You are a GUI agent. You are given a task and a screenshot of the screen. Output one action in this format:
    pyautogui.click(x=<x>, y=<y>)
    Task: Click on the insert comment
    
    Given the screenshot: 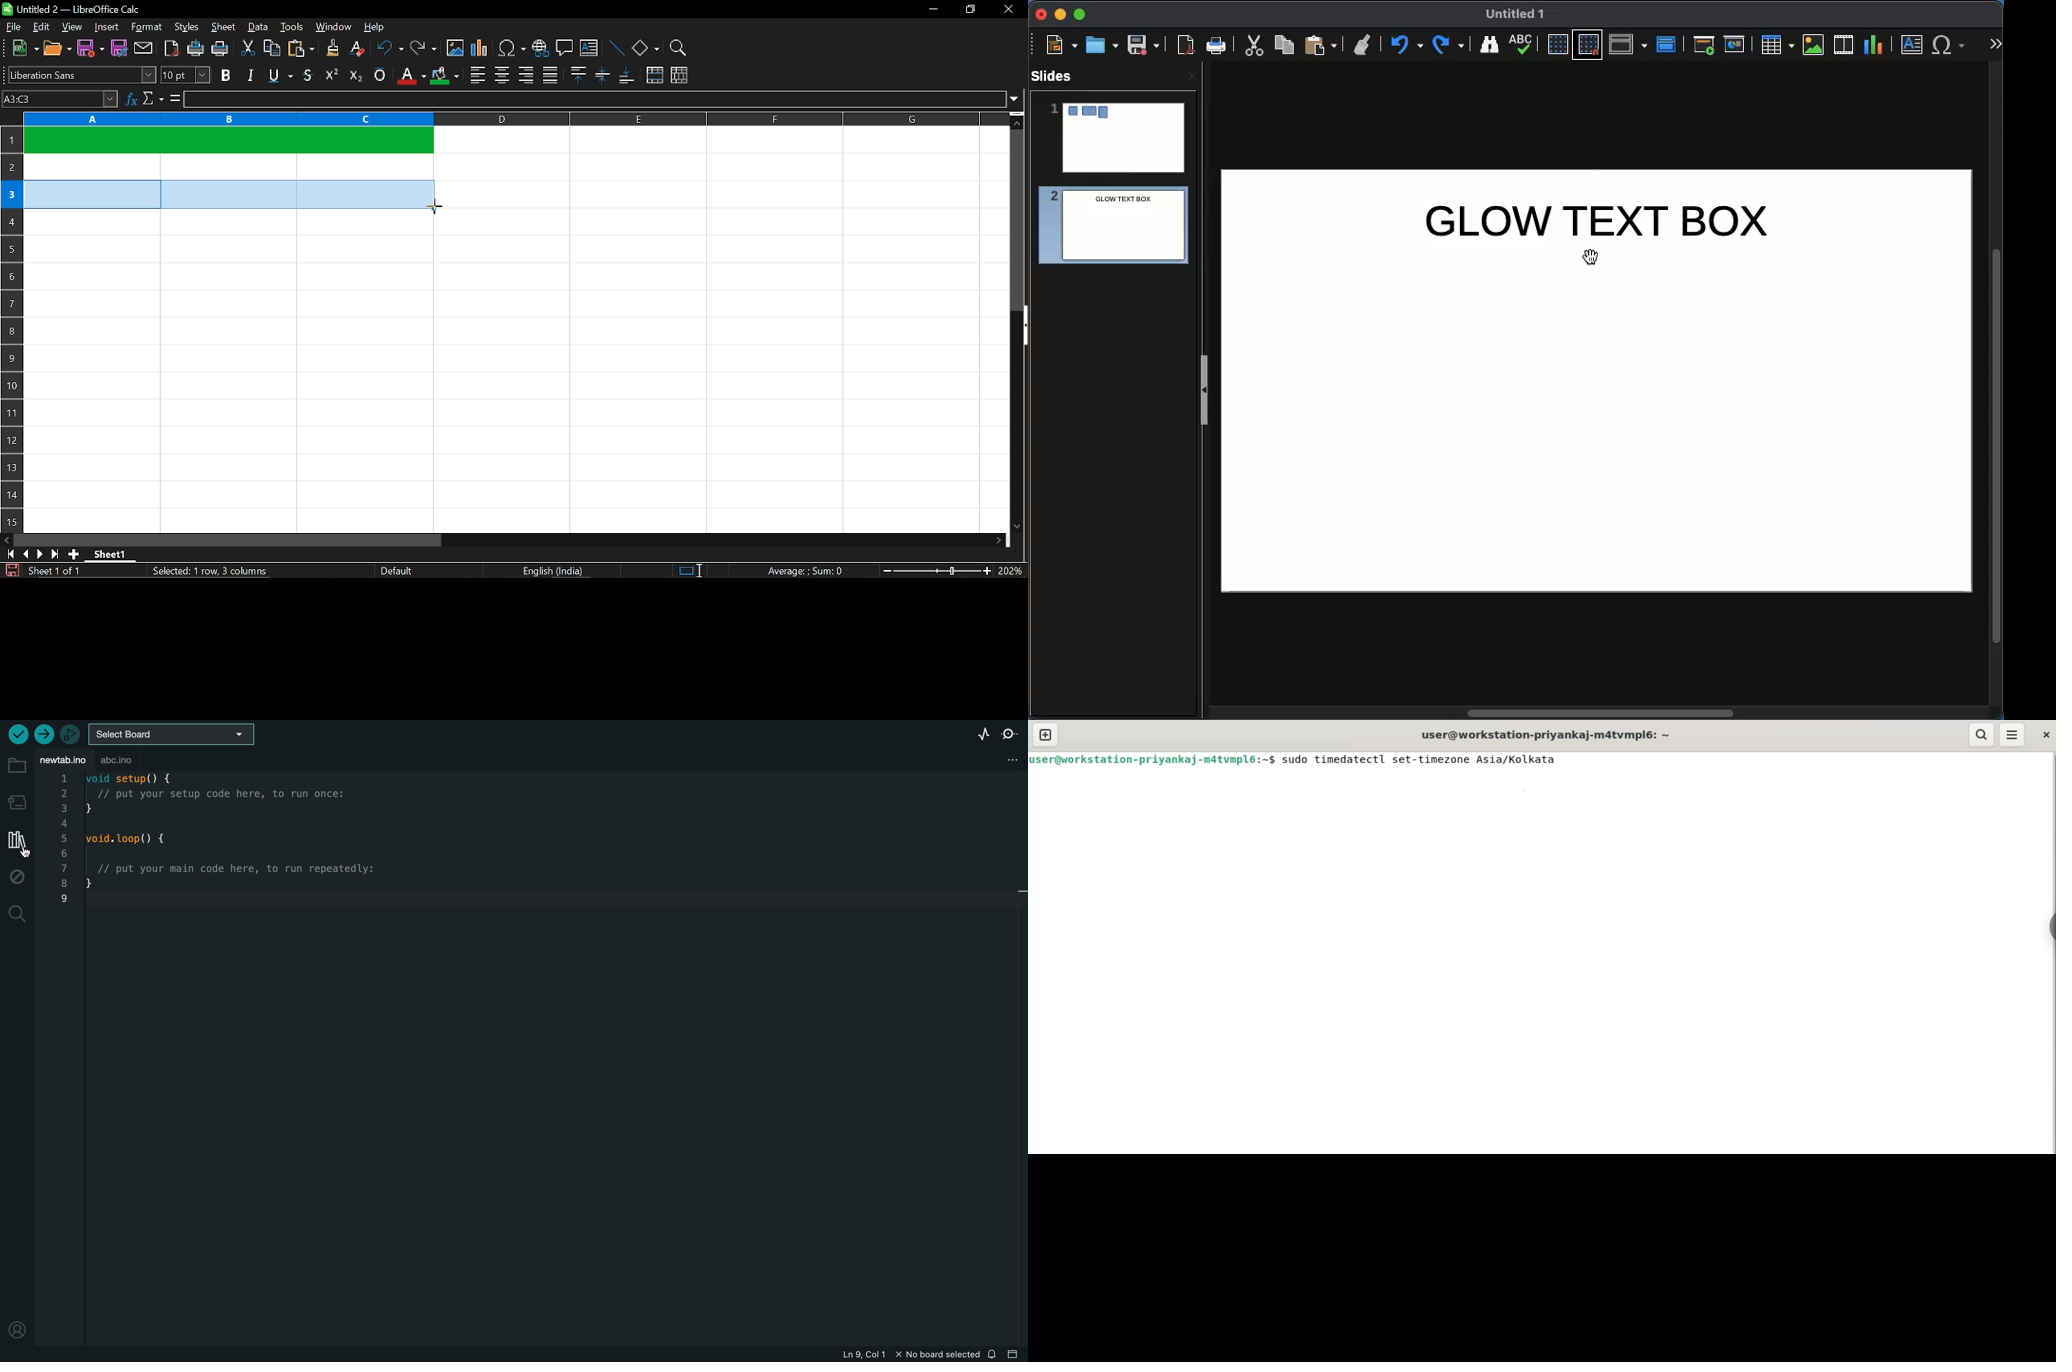 What is the action you would take?
    pyautogui.click(x=564, y=48)
    